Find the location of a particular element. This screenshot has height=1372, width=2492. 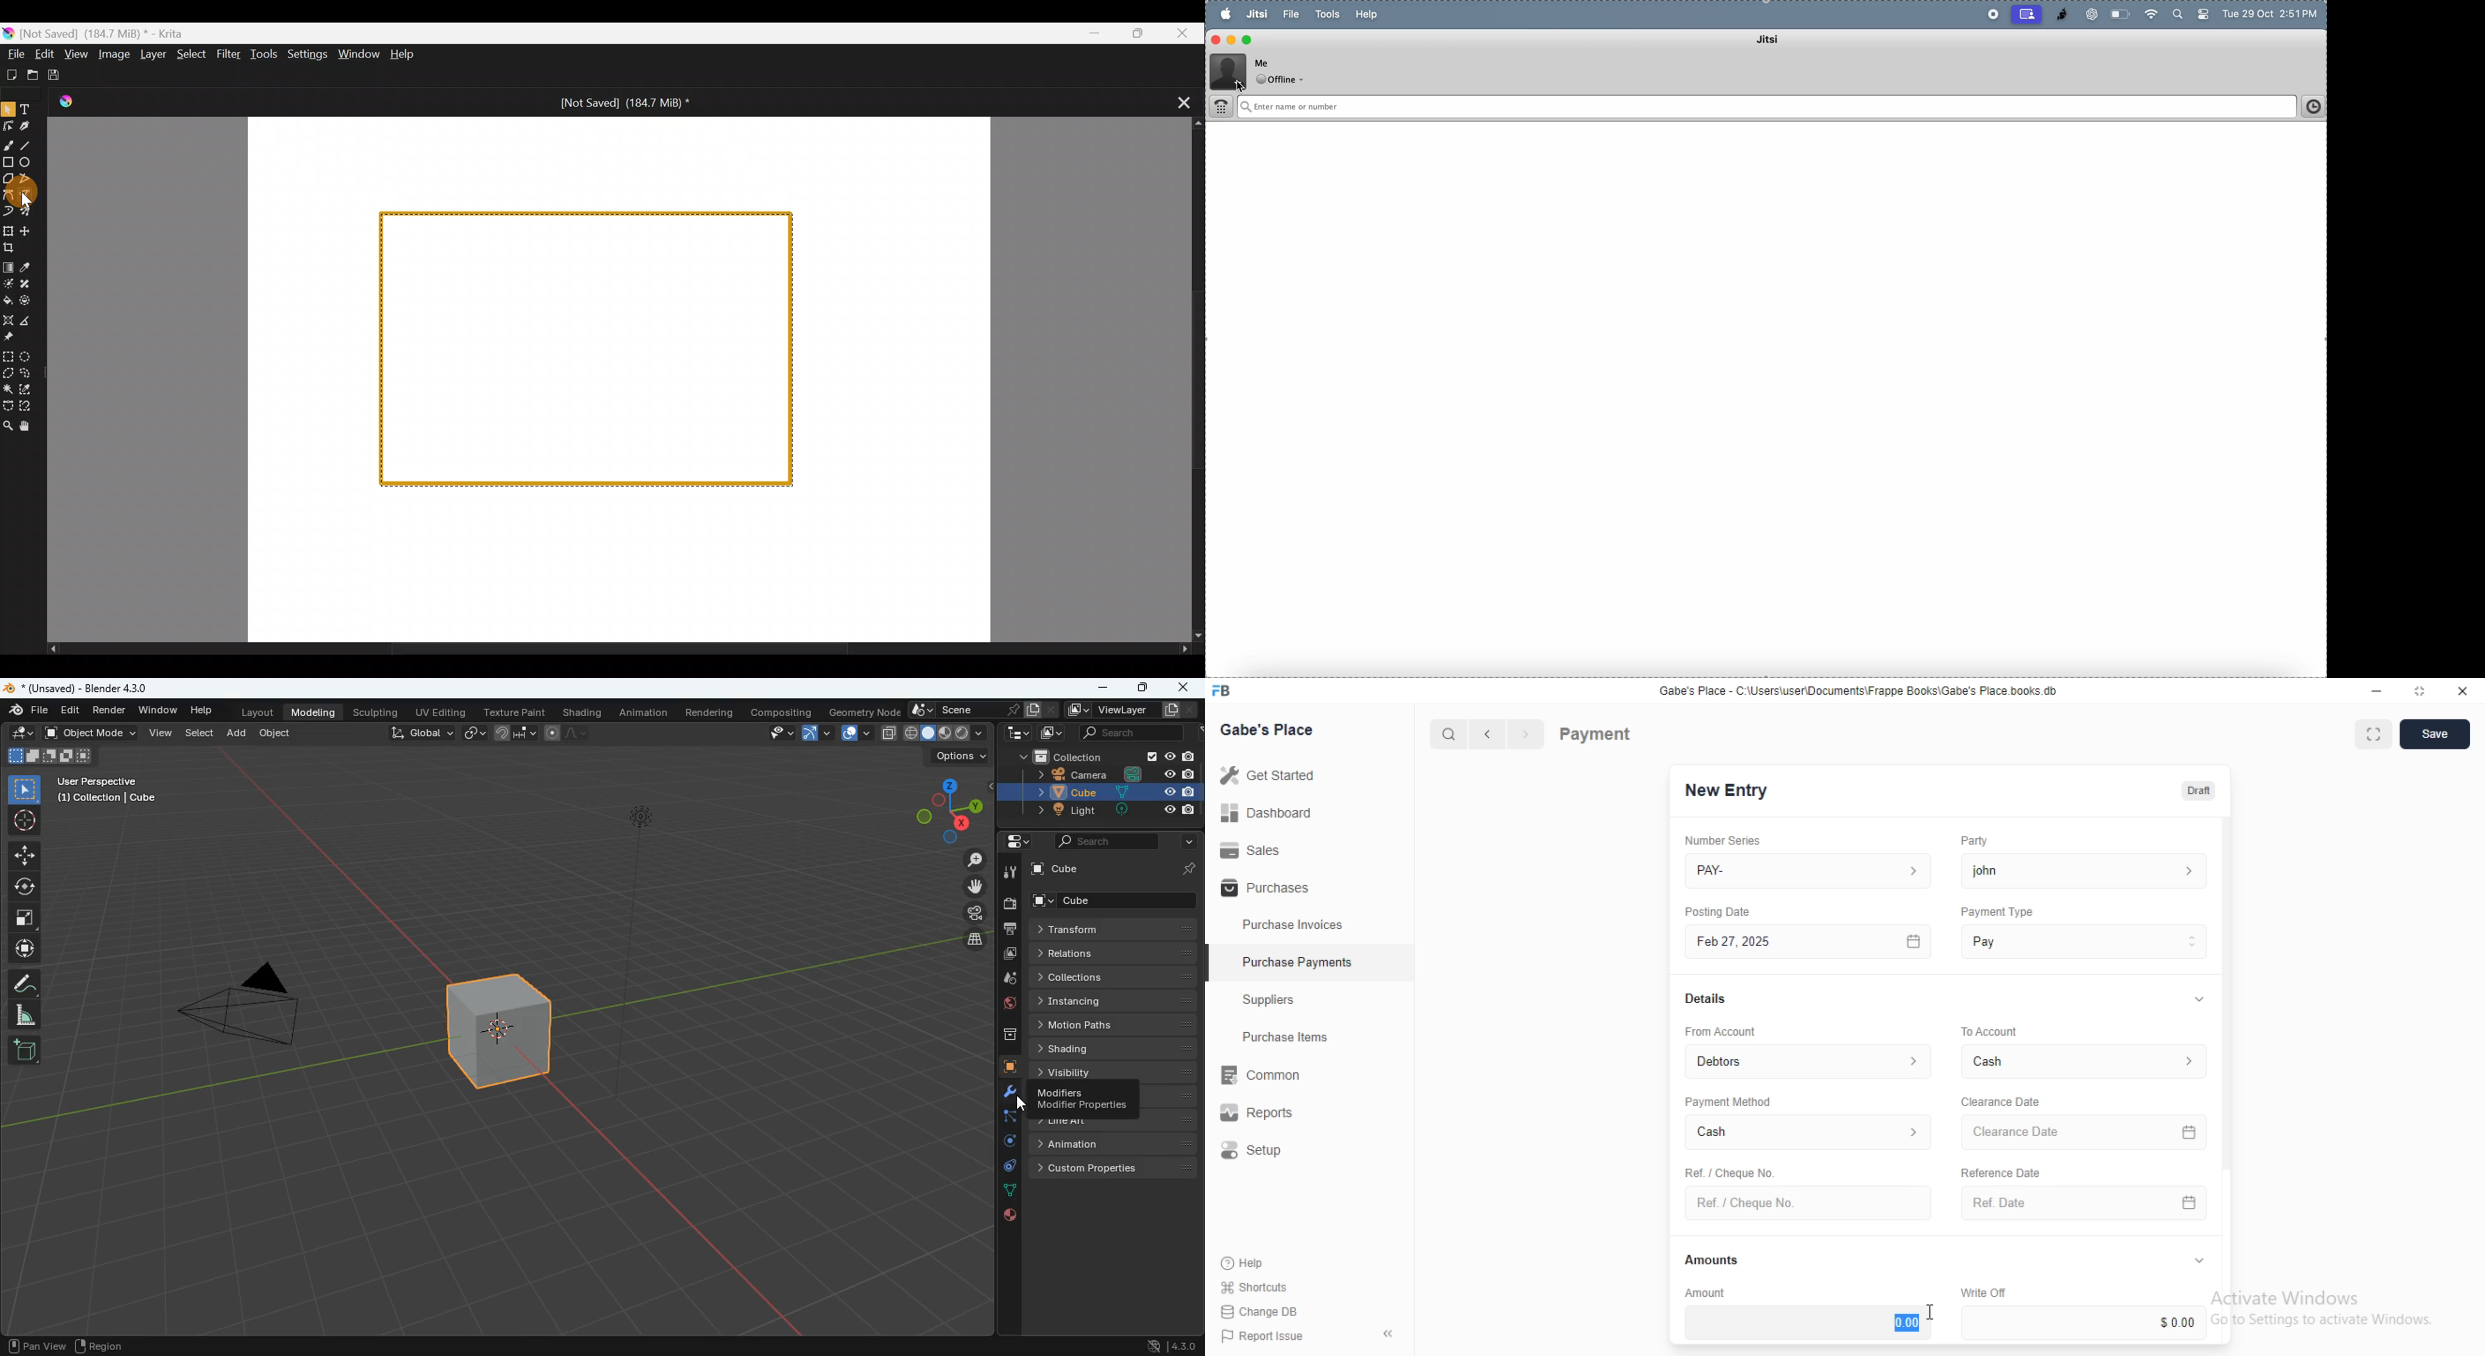

Party is located at coordinates (1972, 841).